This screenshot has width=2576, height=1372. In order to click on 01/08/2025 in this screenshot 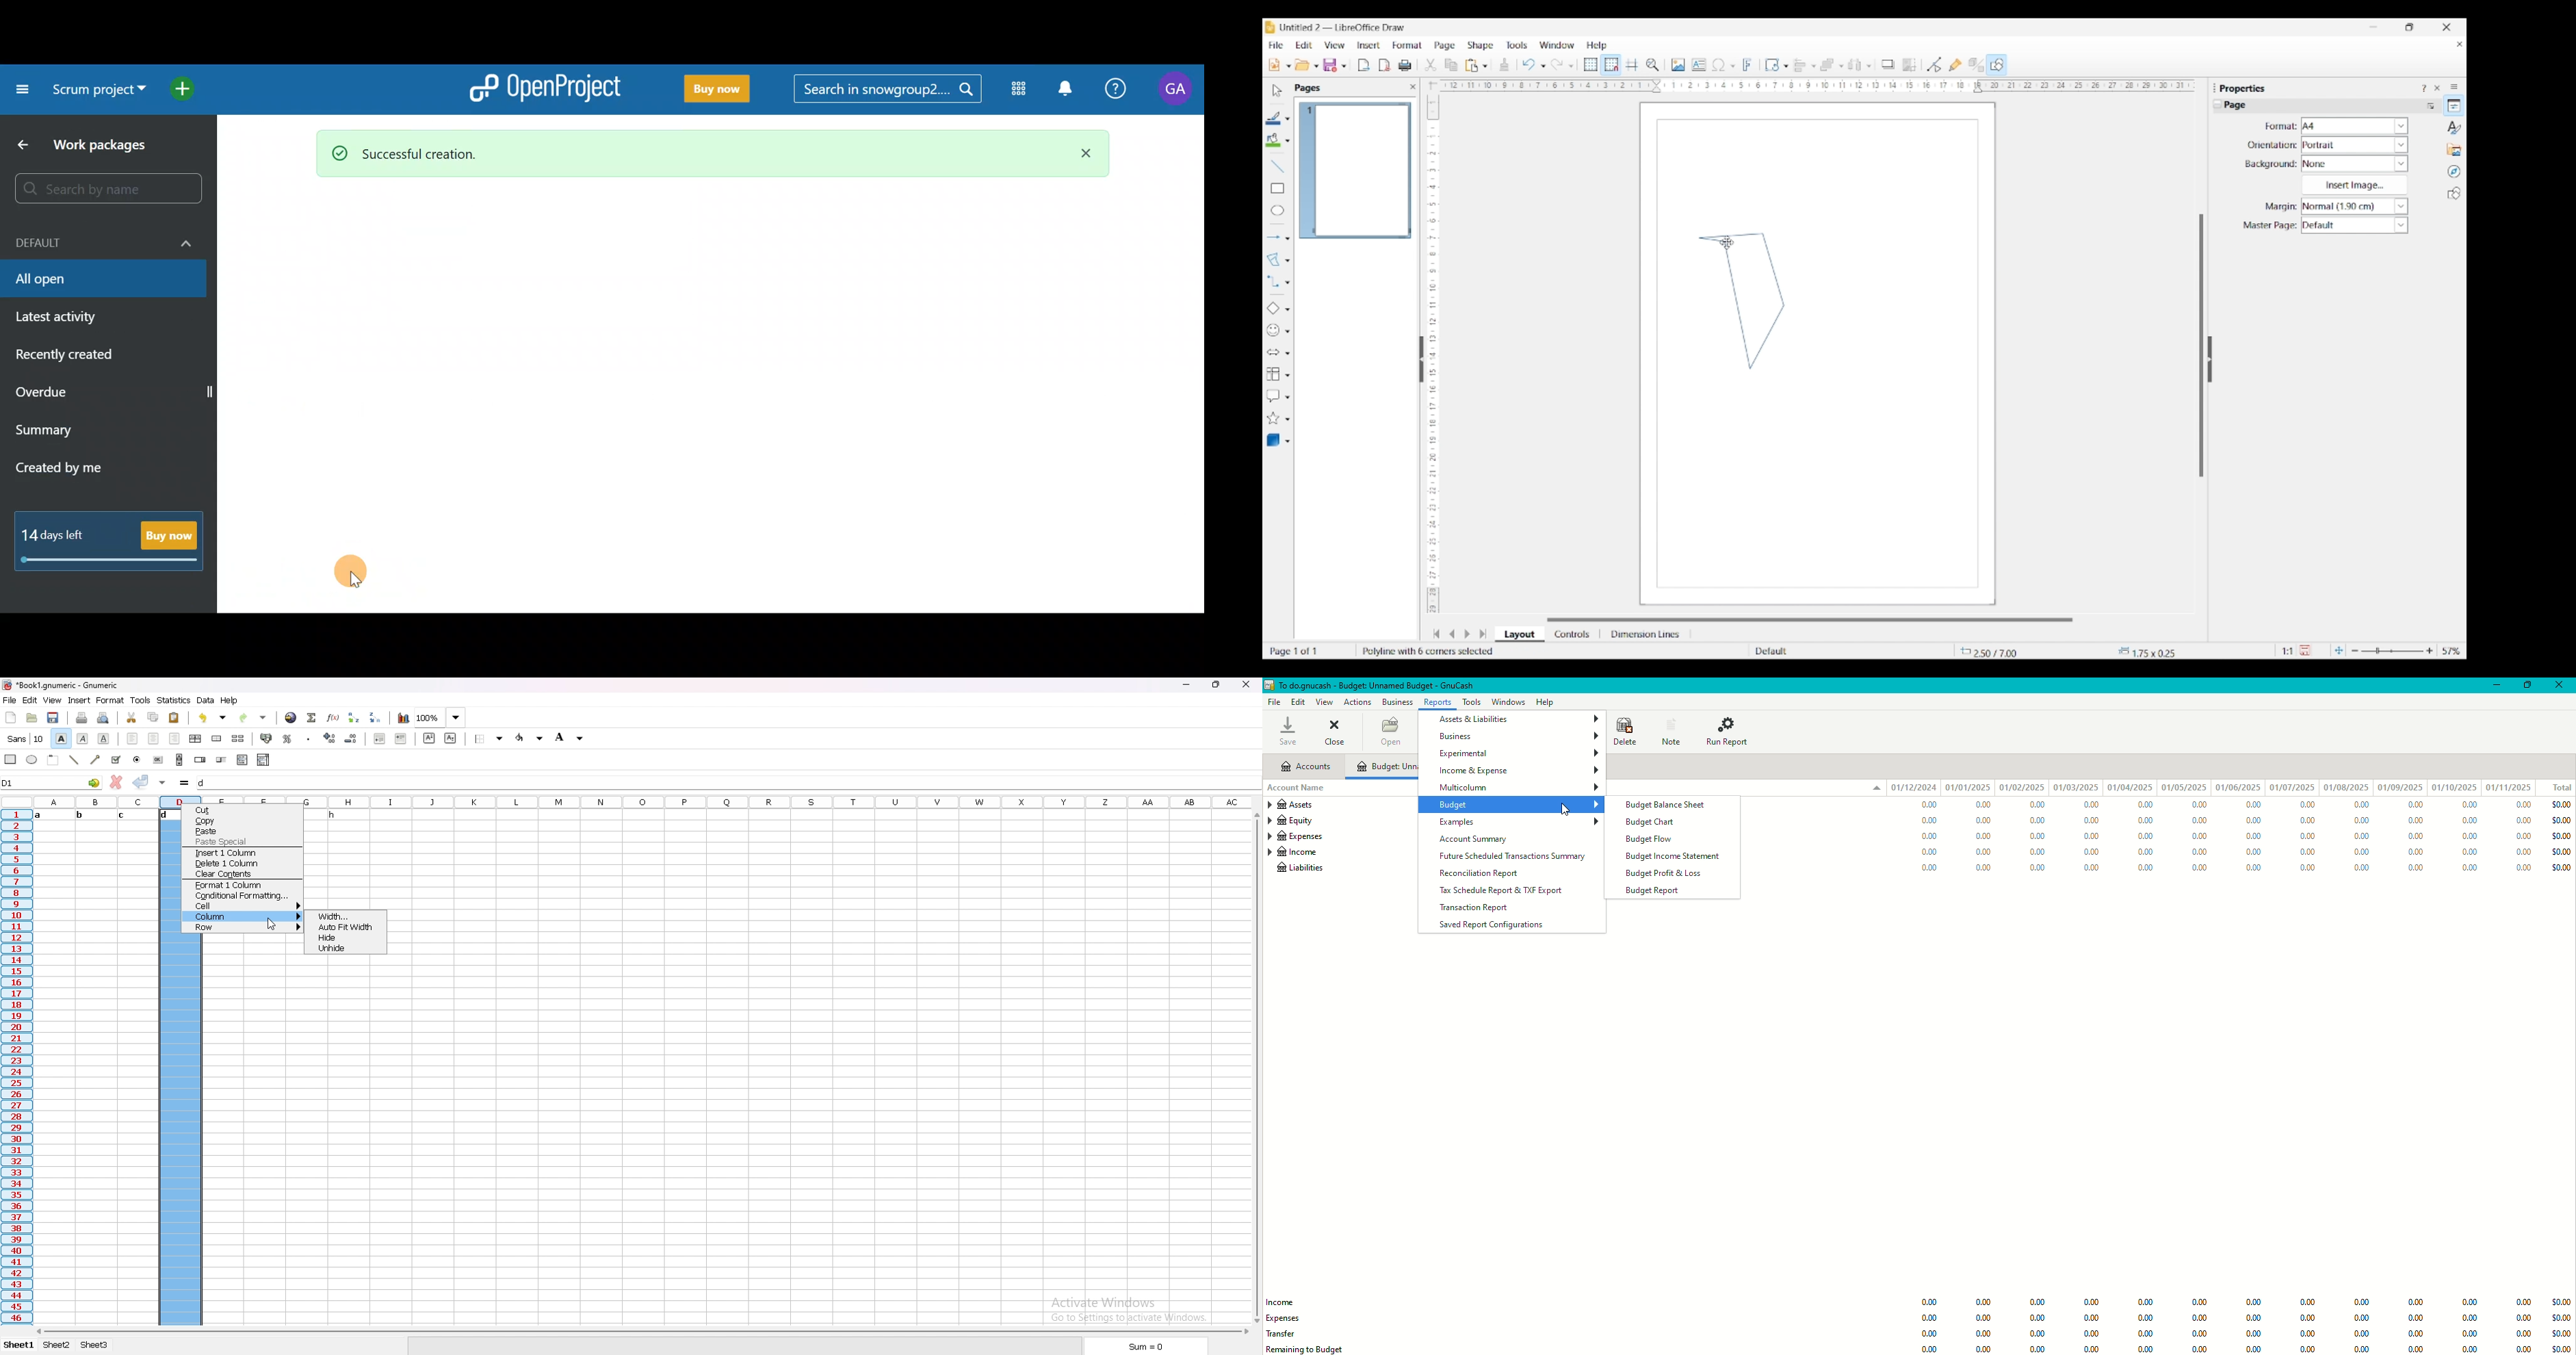, I will do `click(2347, 788)`.